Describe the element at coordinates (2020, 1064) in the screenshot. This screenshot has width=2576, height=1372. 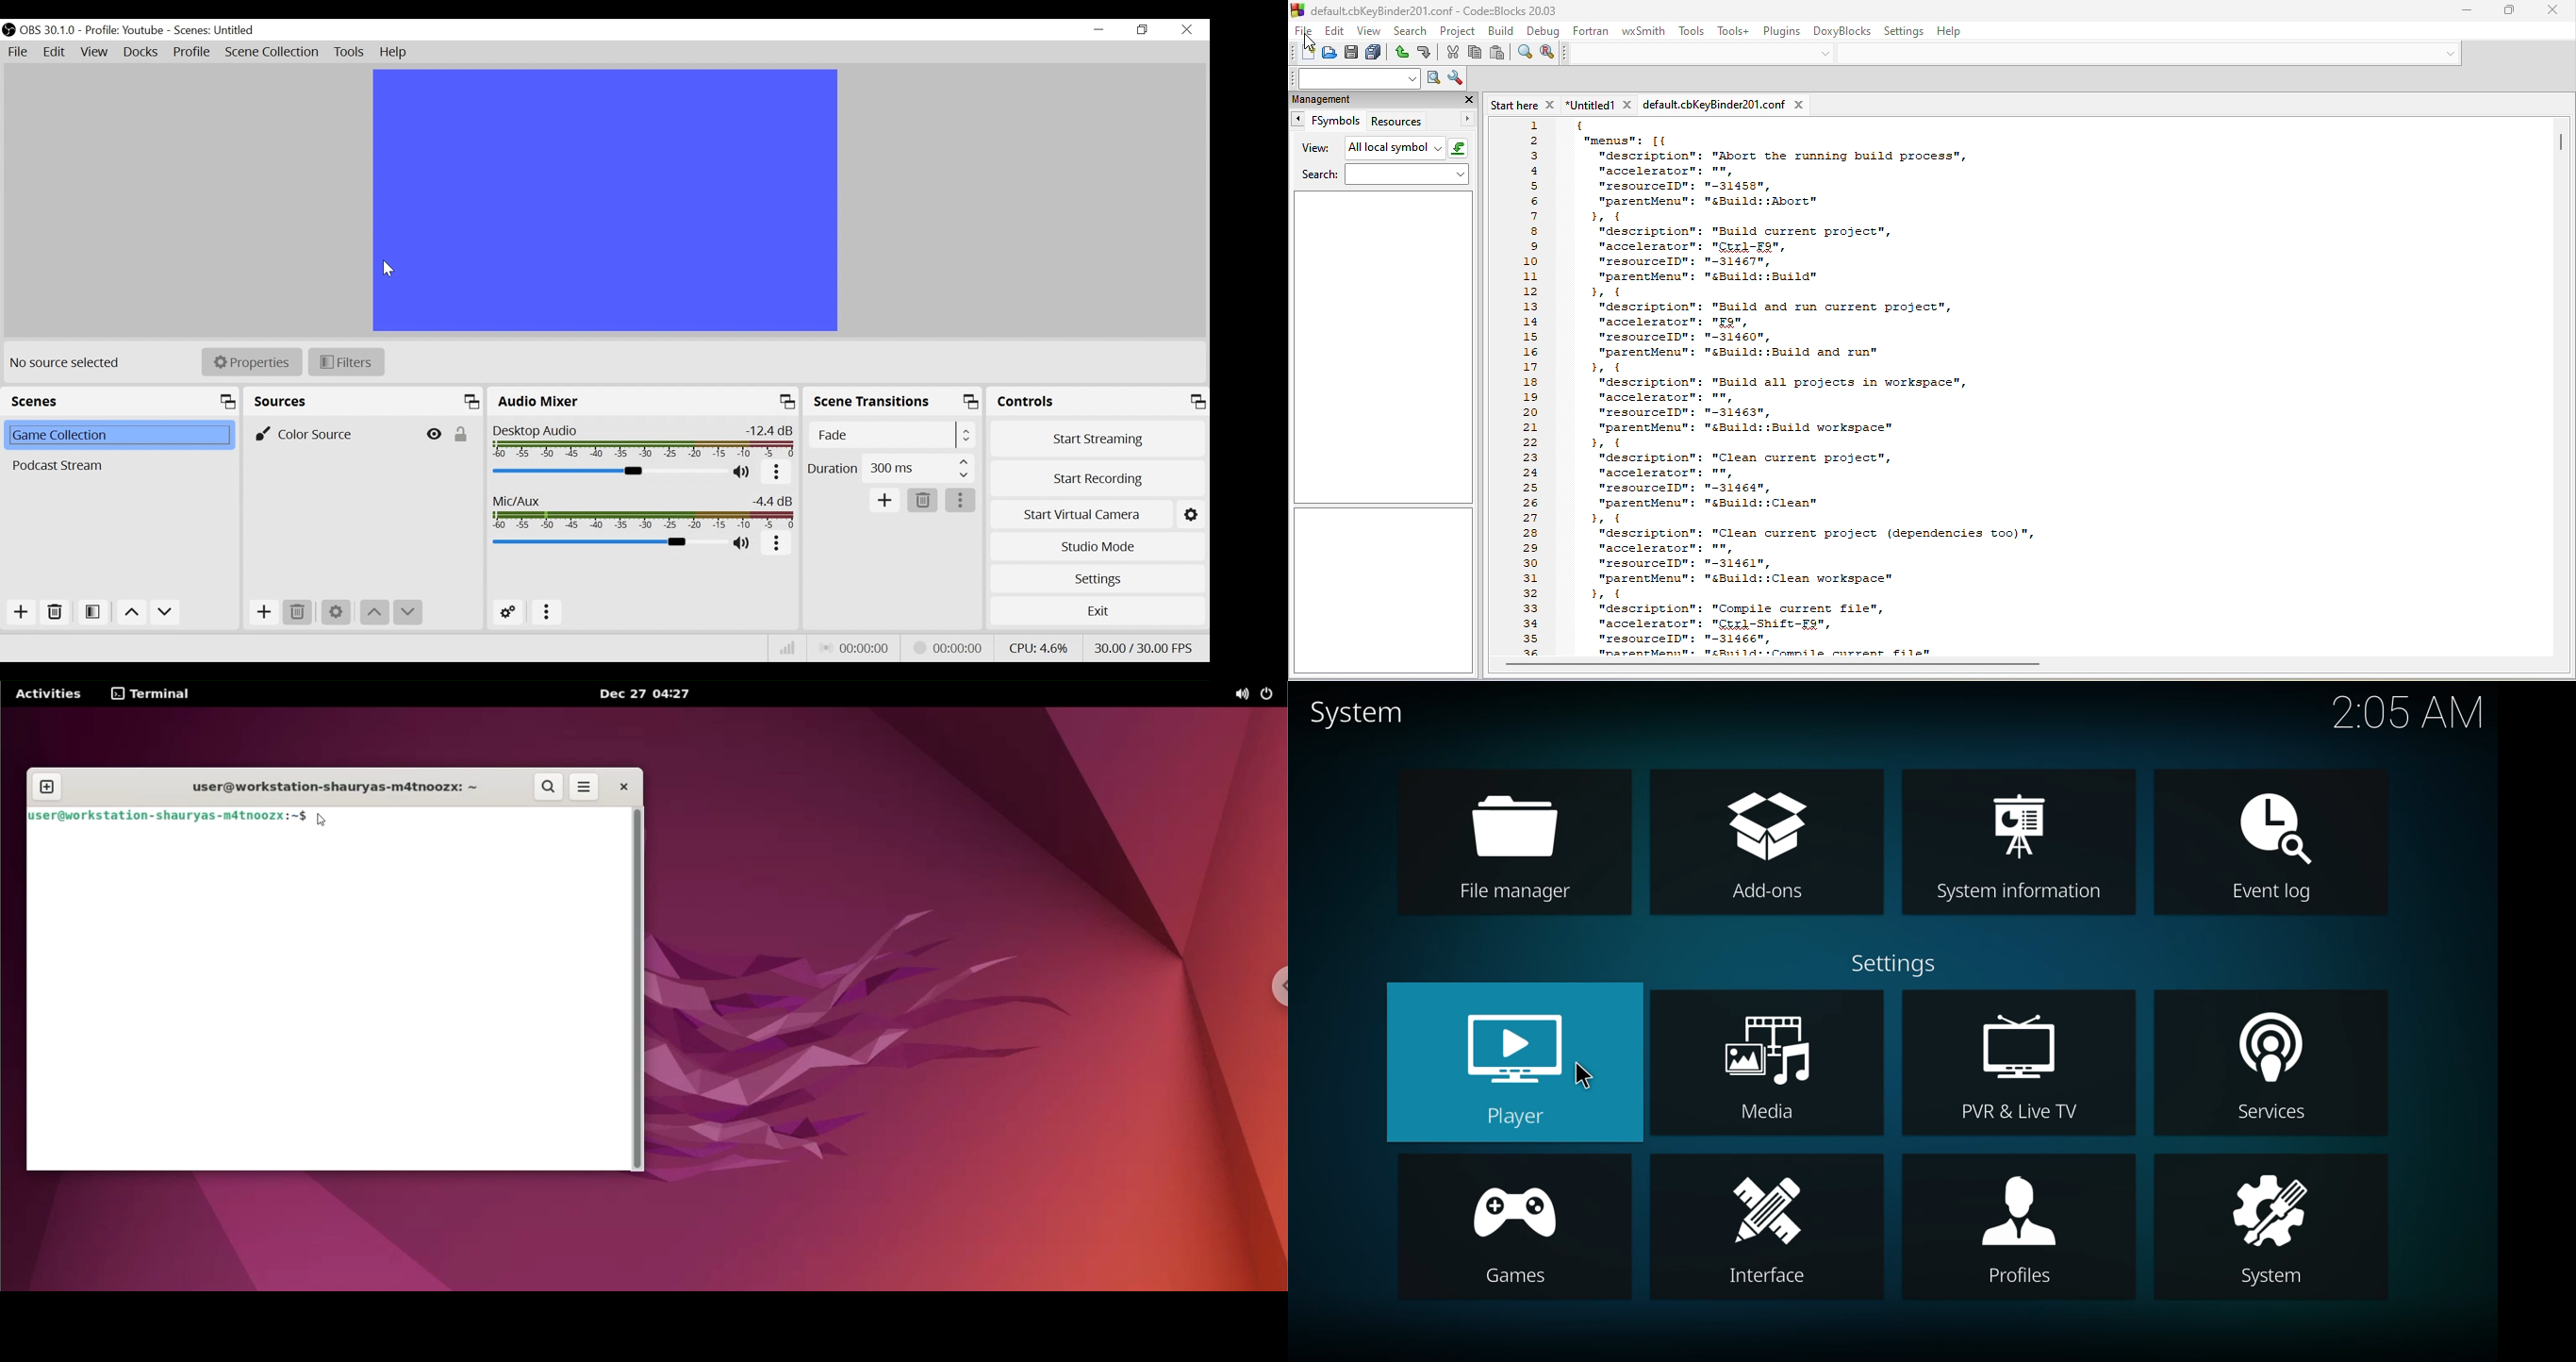
I see `pvr & live tv` at that location.